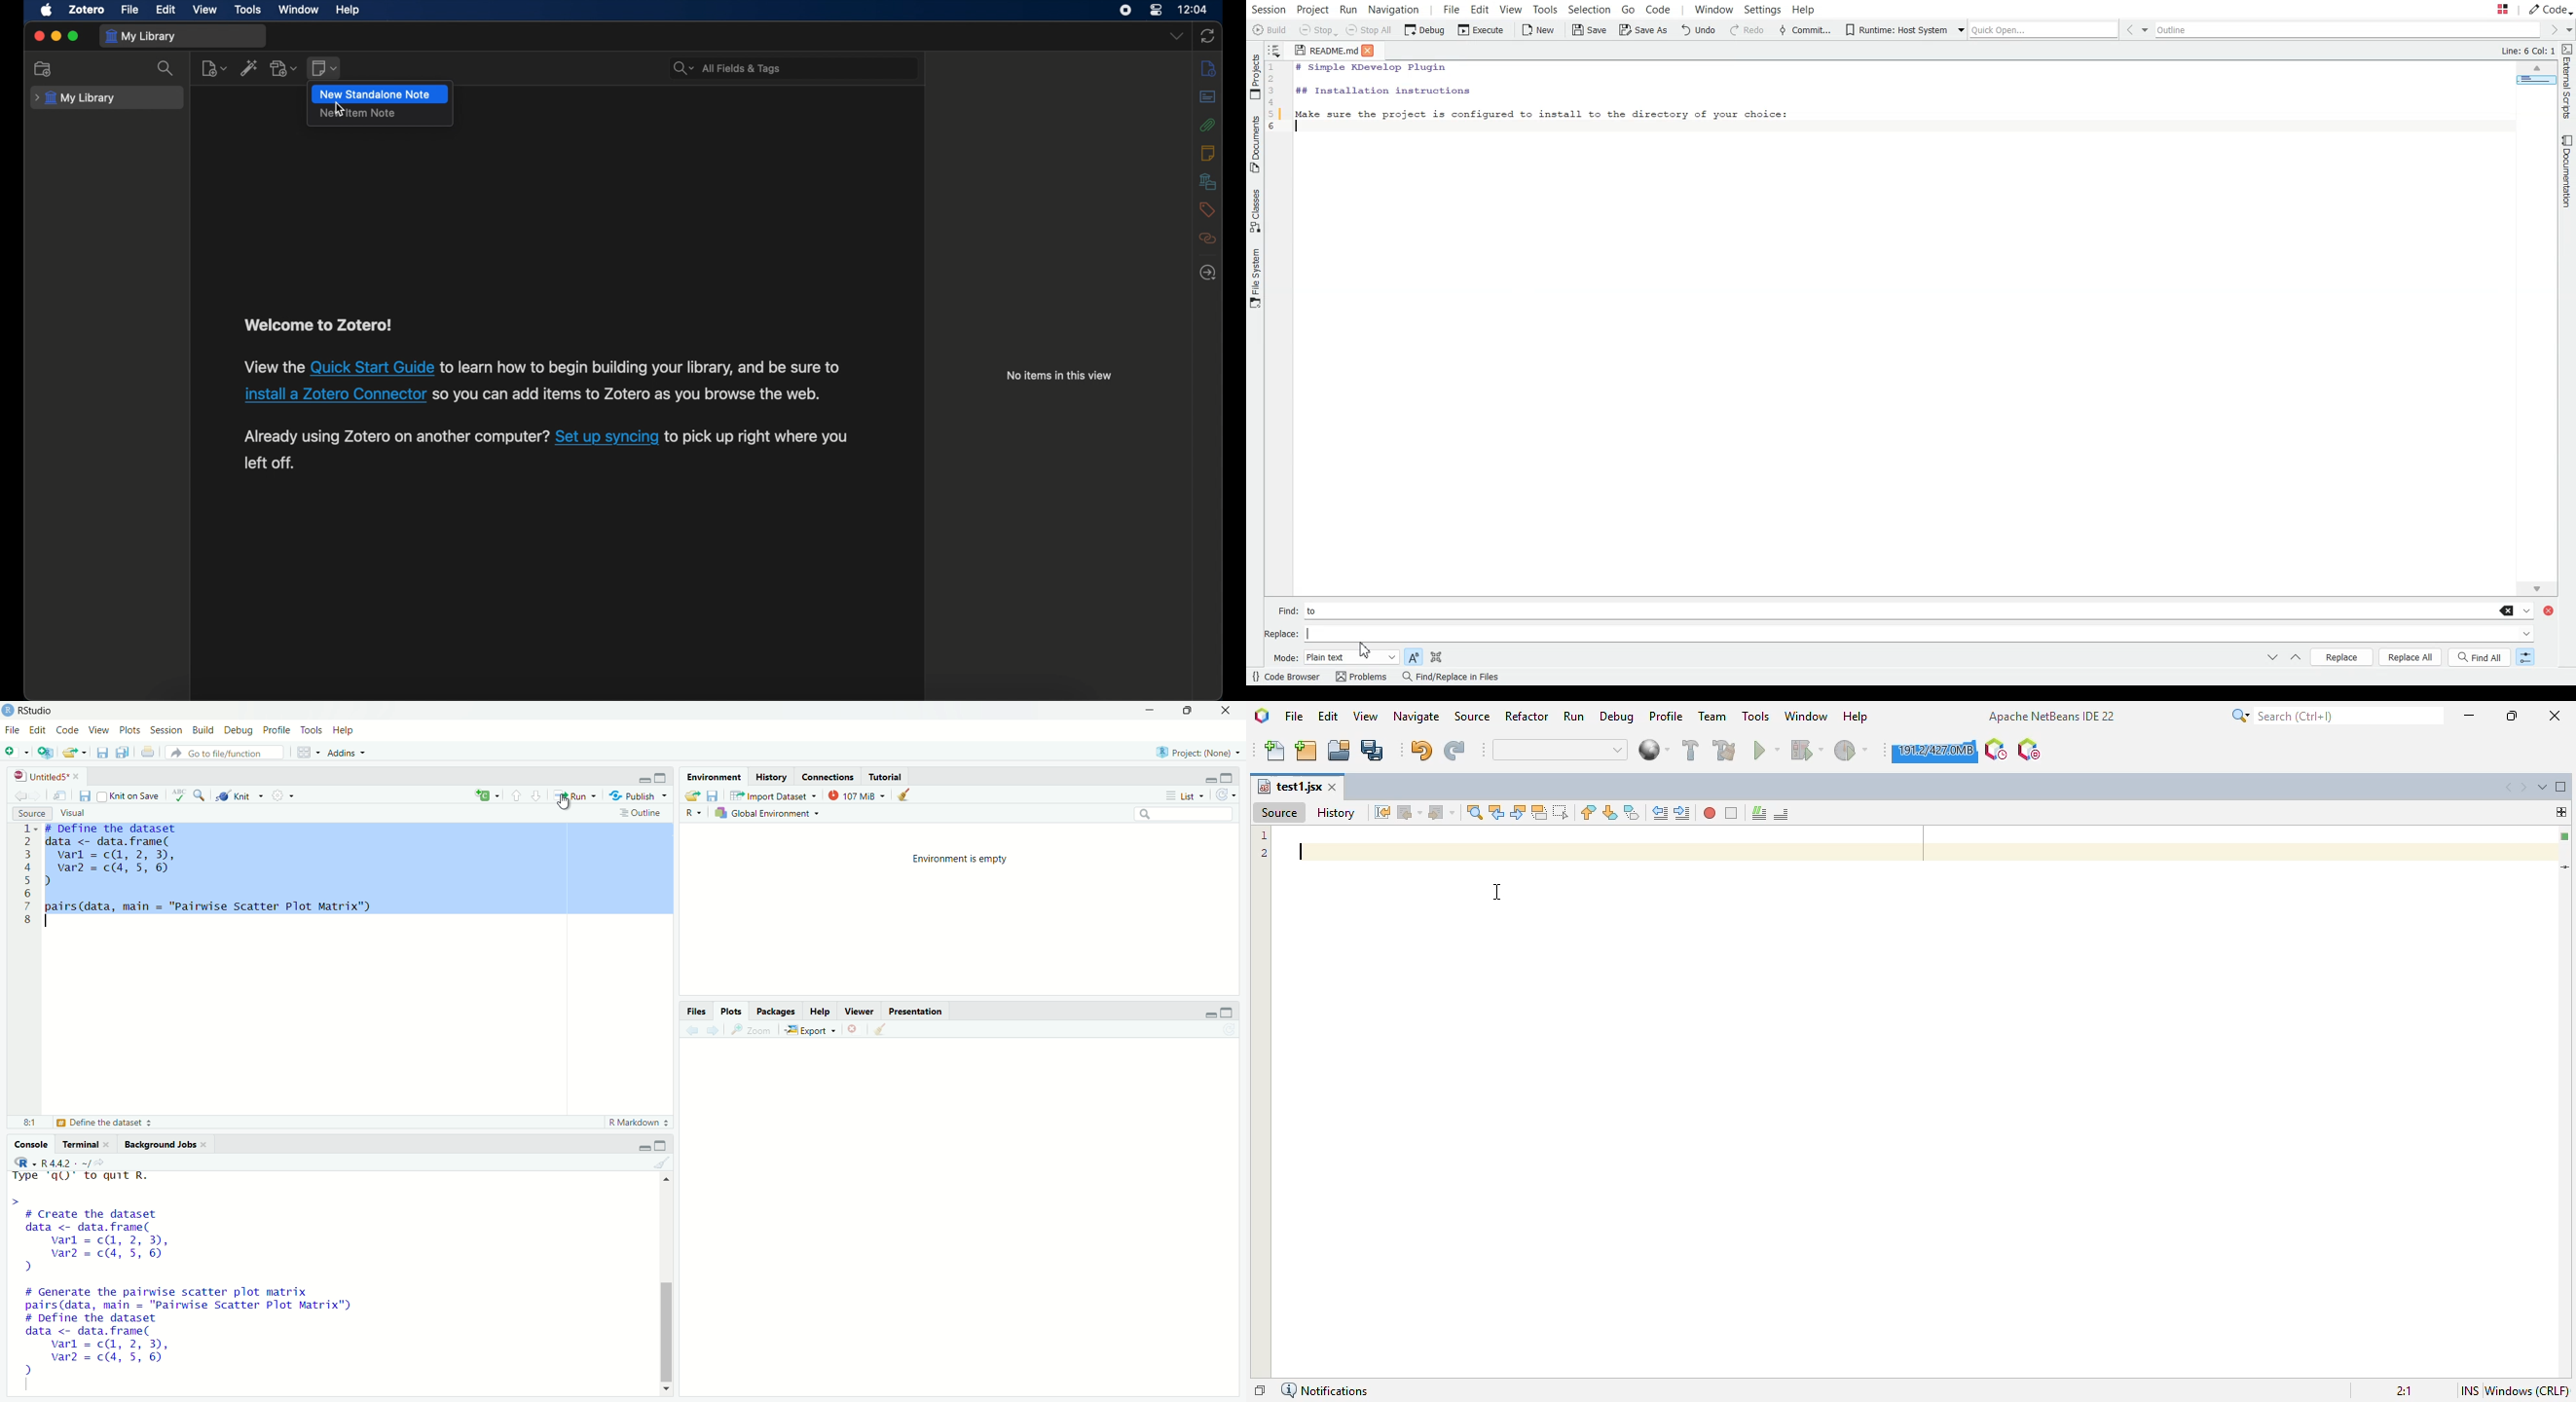 This screenshot has height=1428, width=2576. I want to click on Clear console (Ctrl +L), so click(878, 1029).